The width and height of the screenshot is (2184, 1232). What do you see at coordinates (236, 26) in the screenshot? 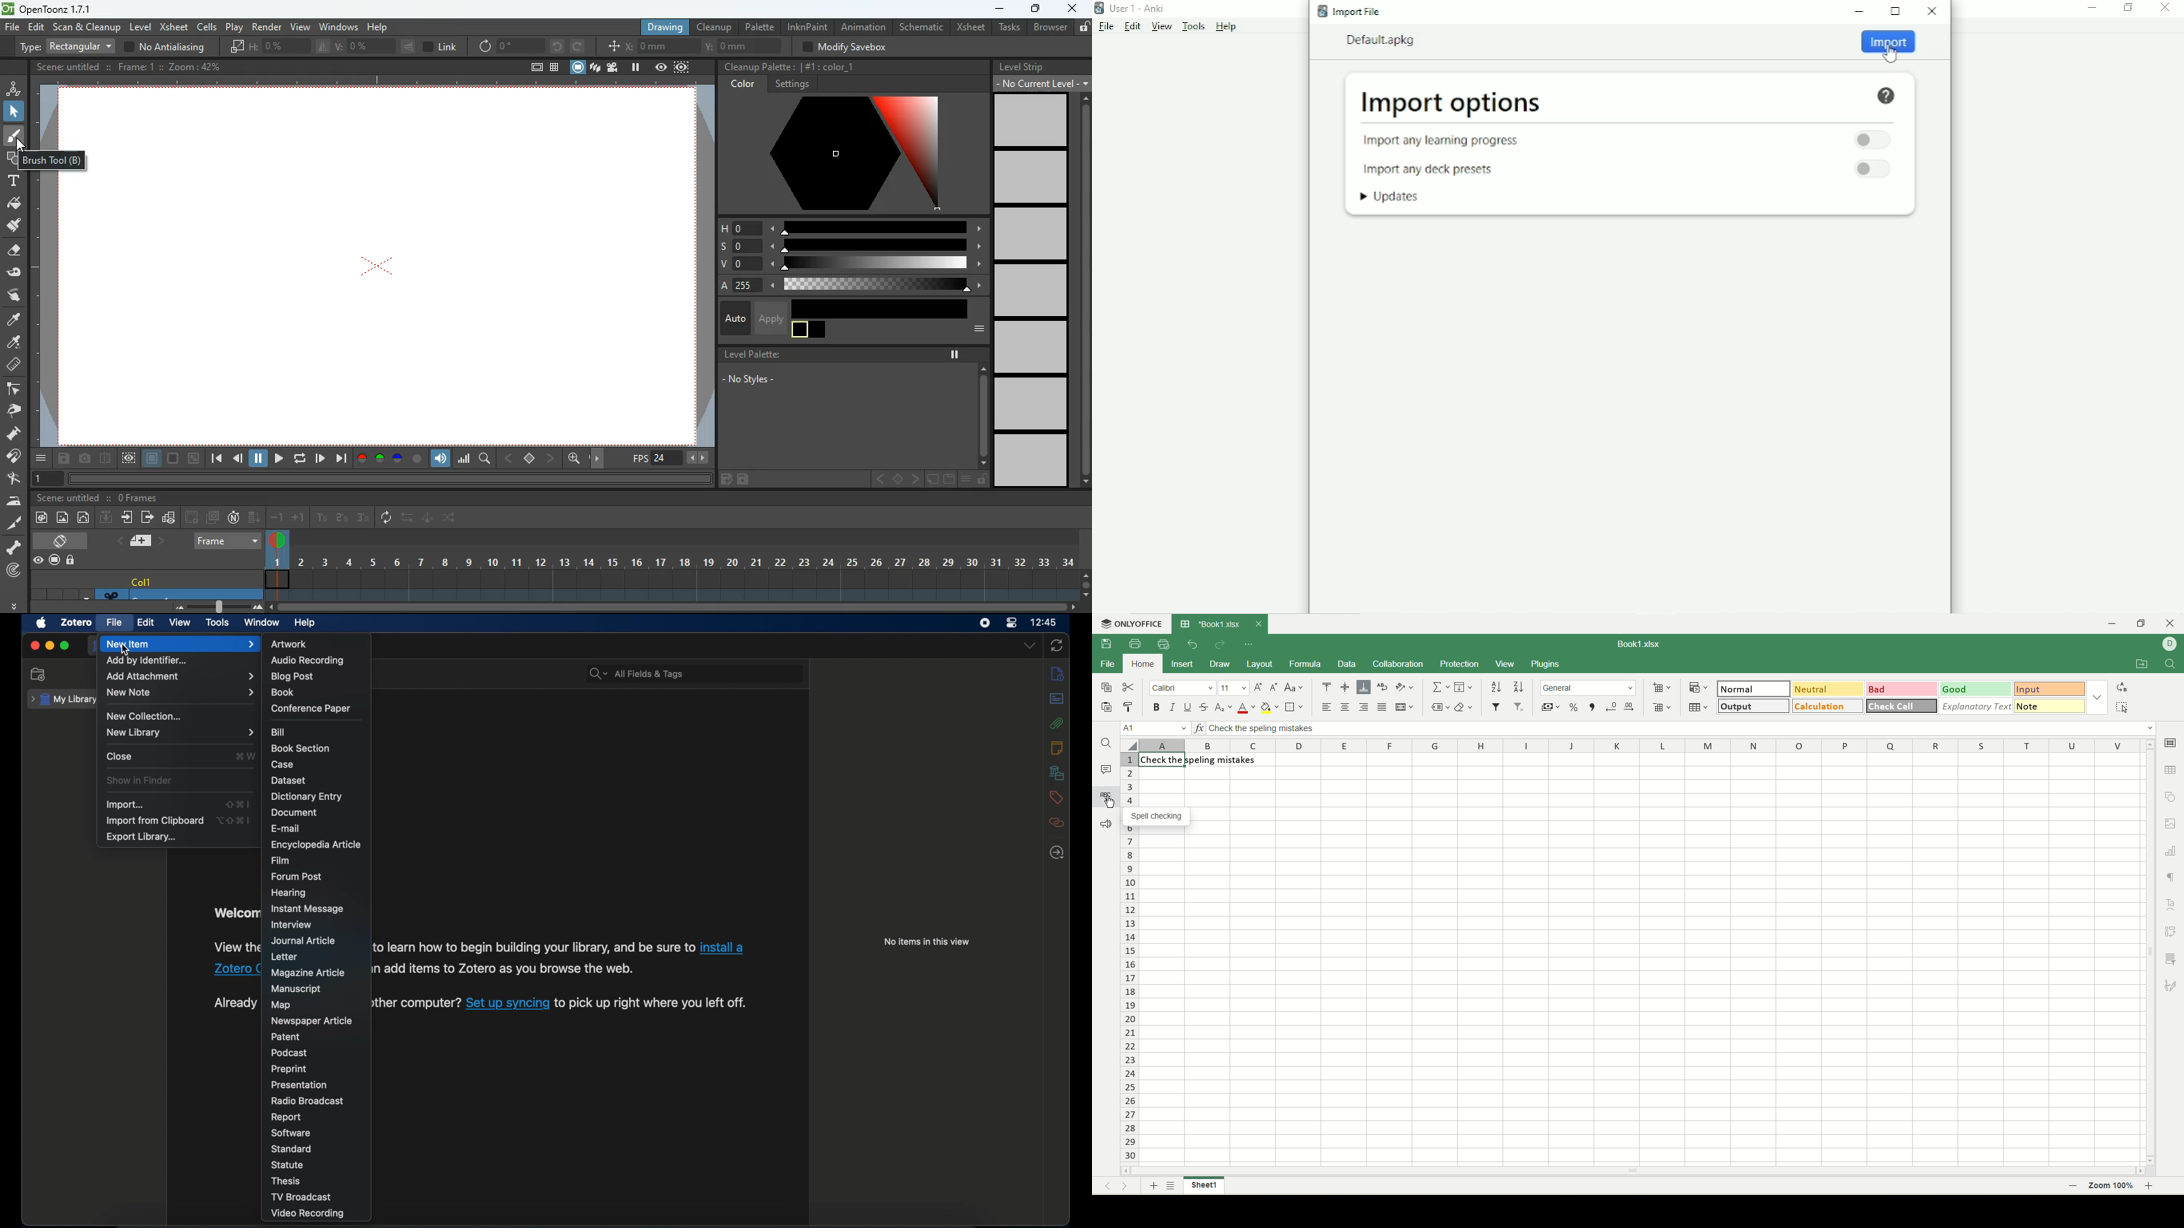
I see `play` at bounding box center [236, 26].